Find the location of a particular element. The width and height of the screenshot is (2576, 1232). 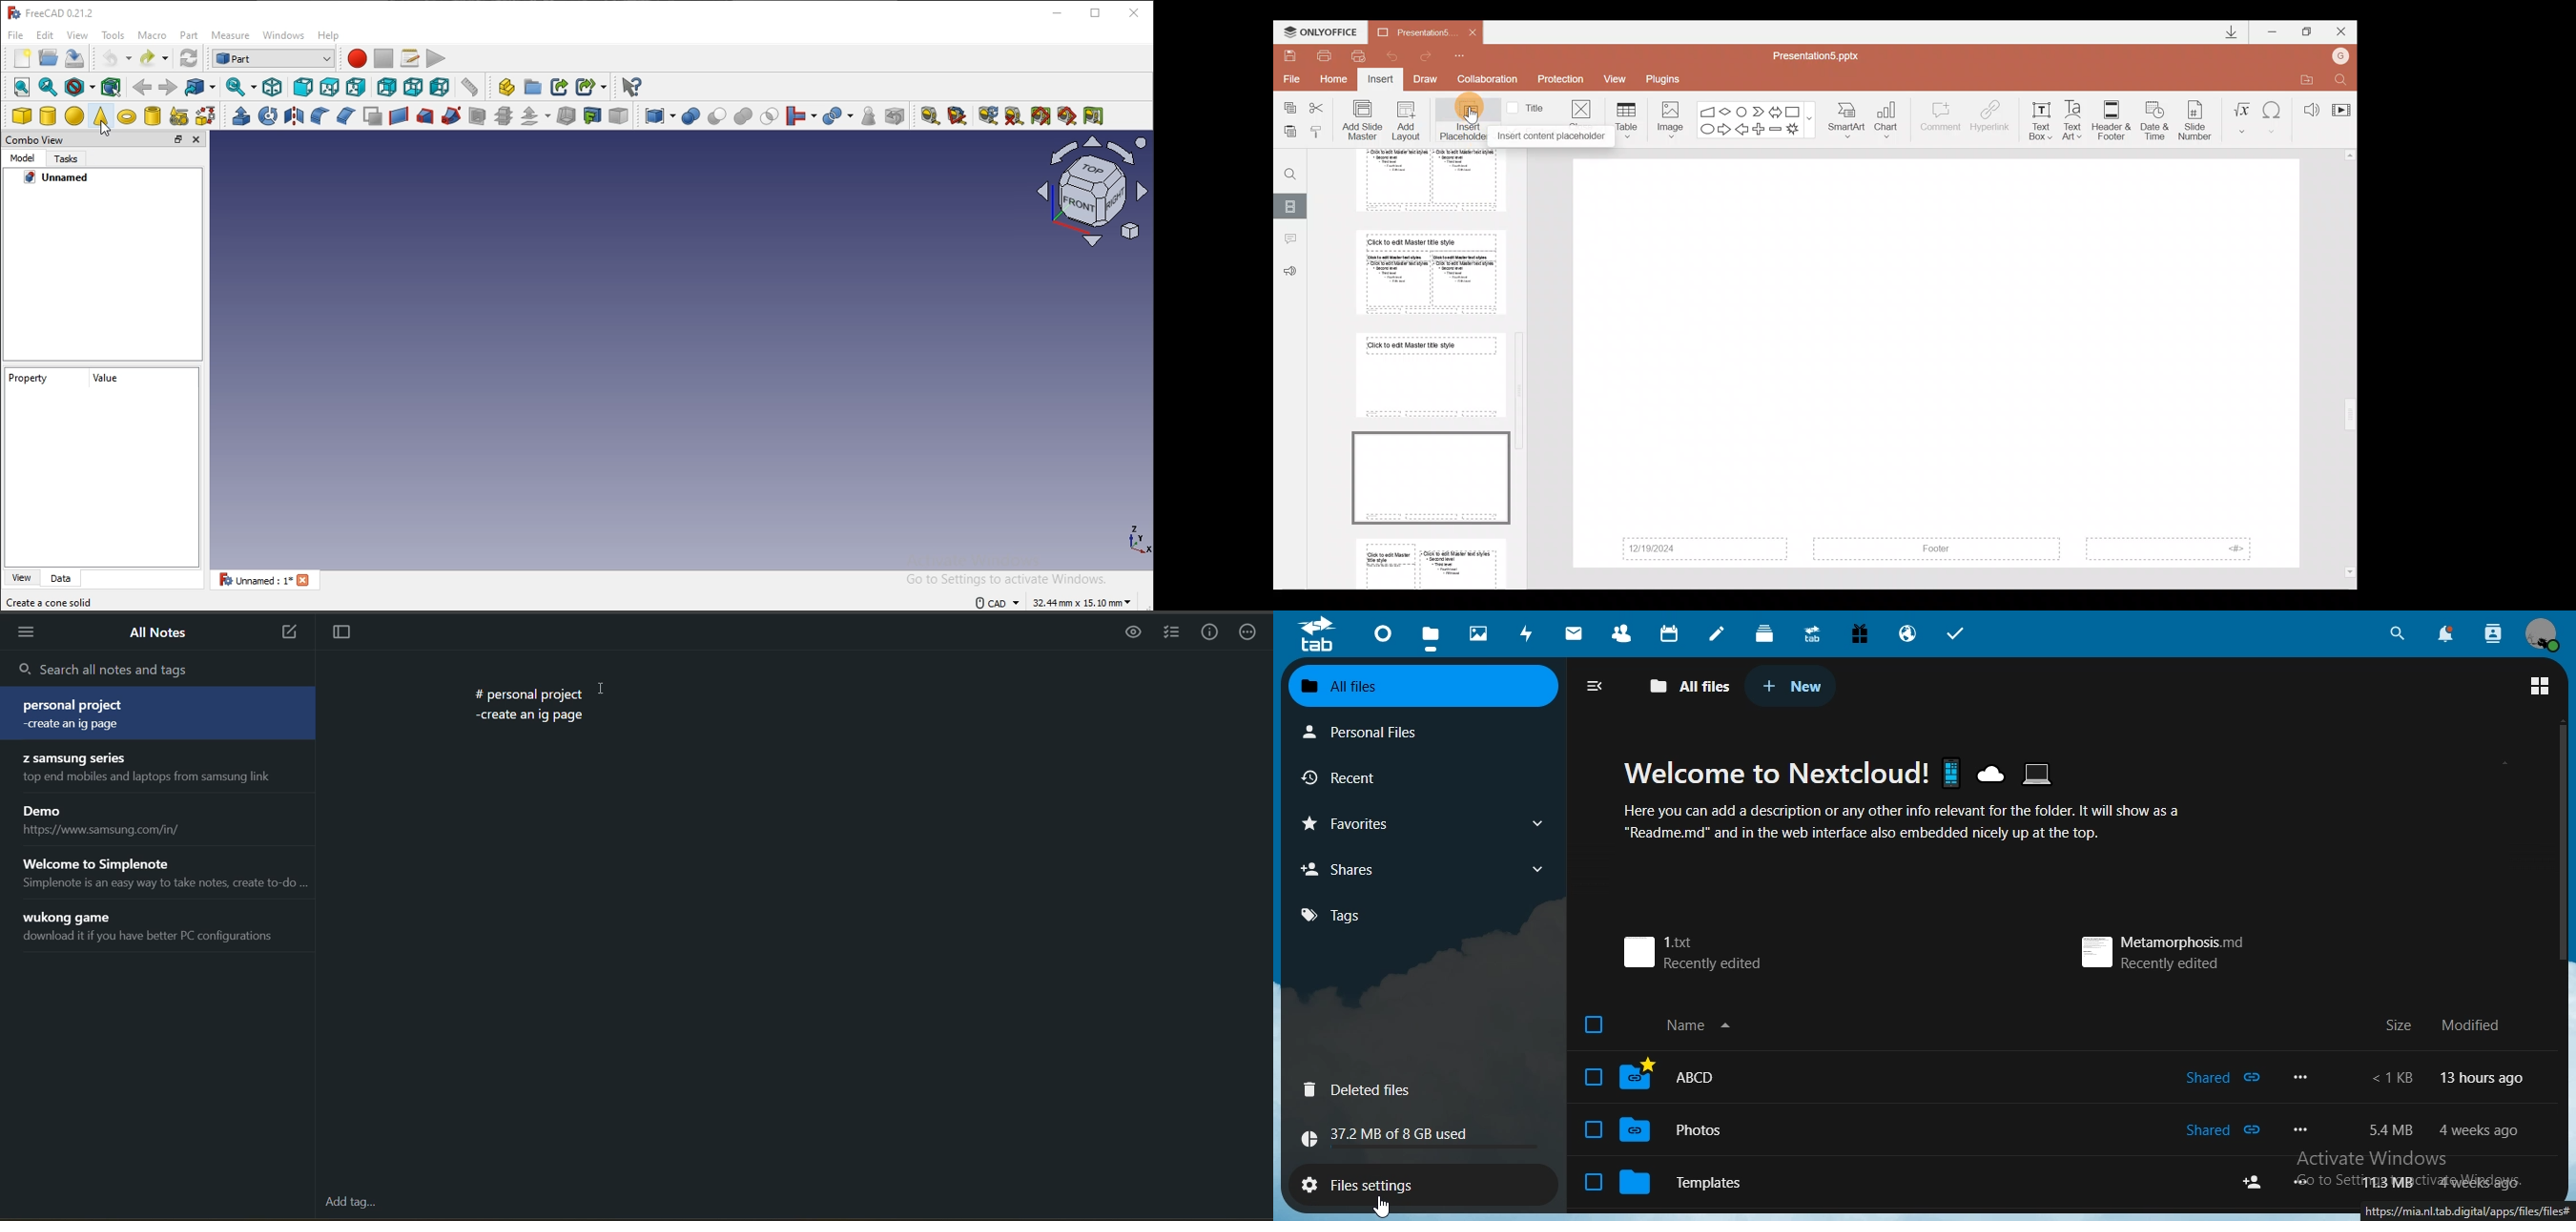

all files is located at coordinates (1375, 688).